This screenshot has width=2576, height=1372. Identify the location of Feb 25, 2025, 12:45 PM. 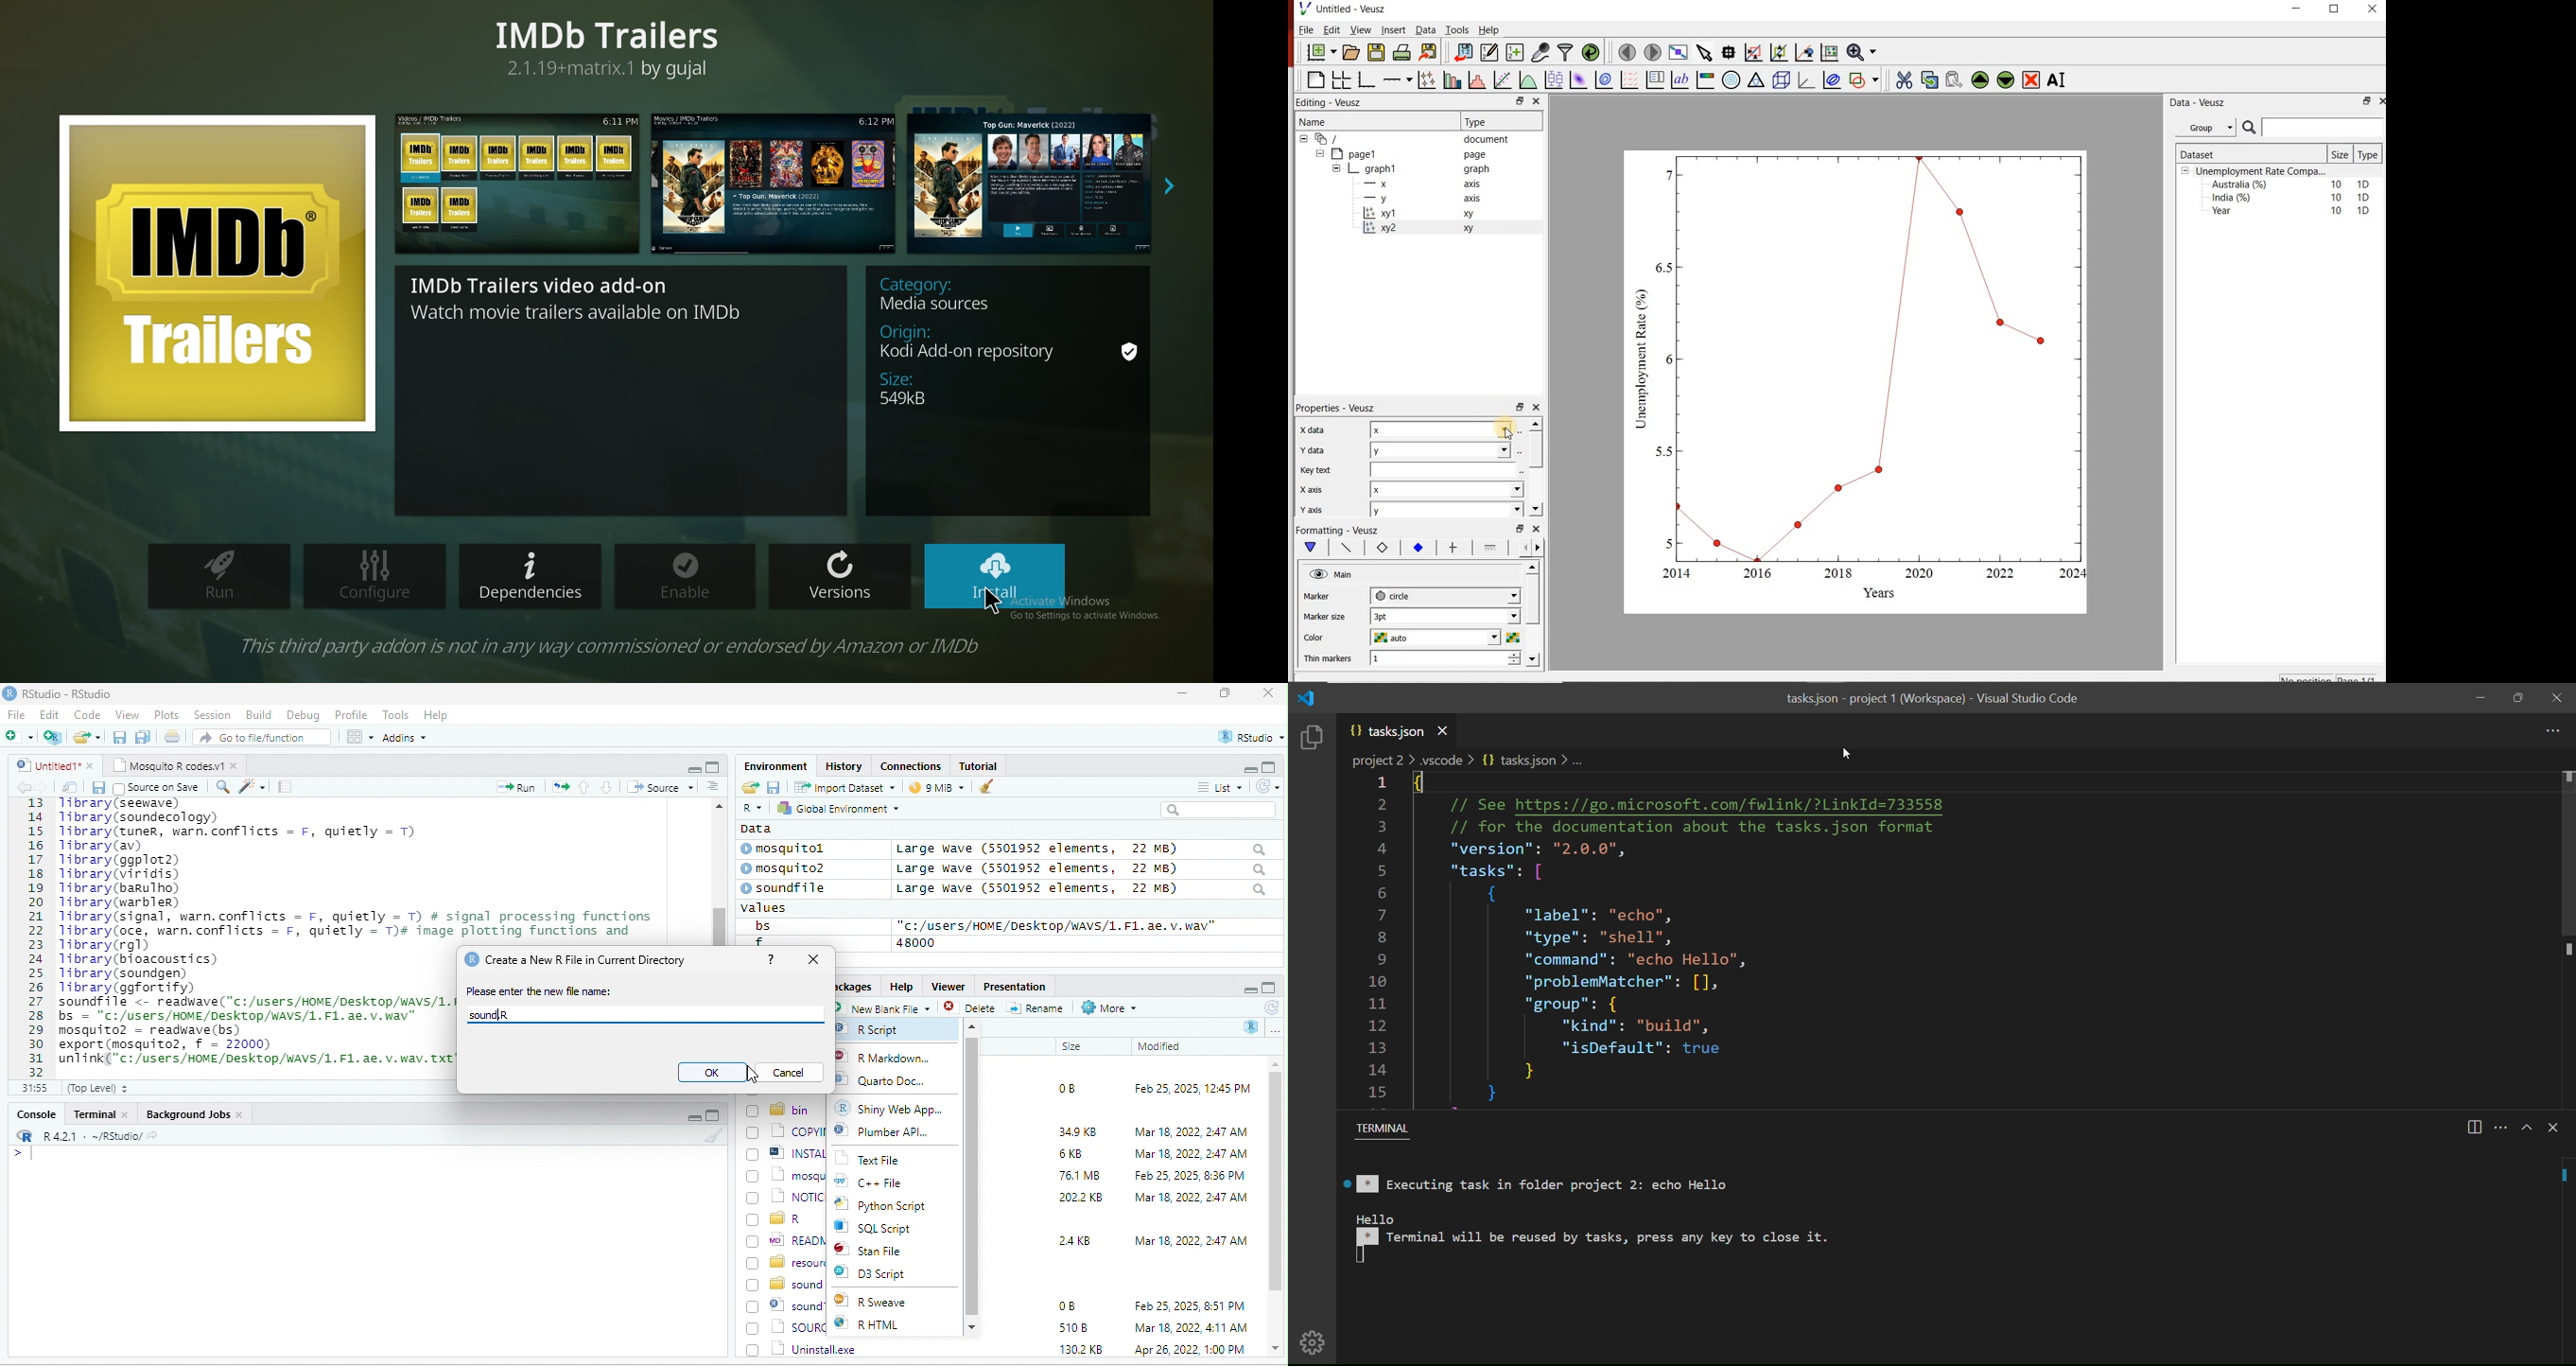
(1192, 1091).